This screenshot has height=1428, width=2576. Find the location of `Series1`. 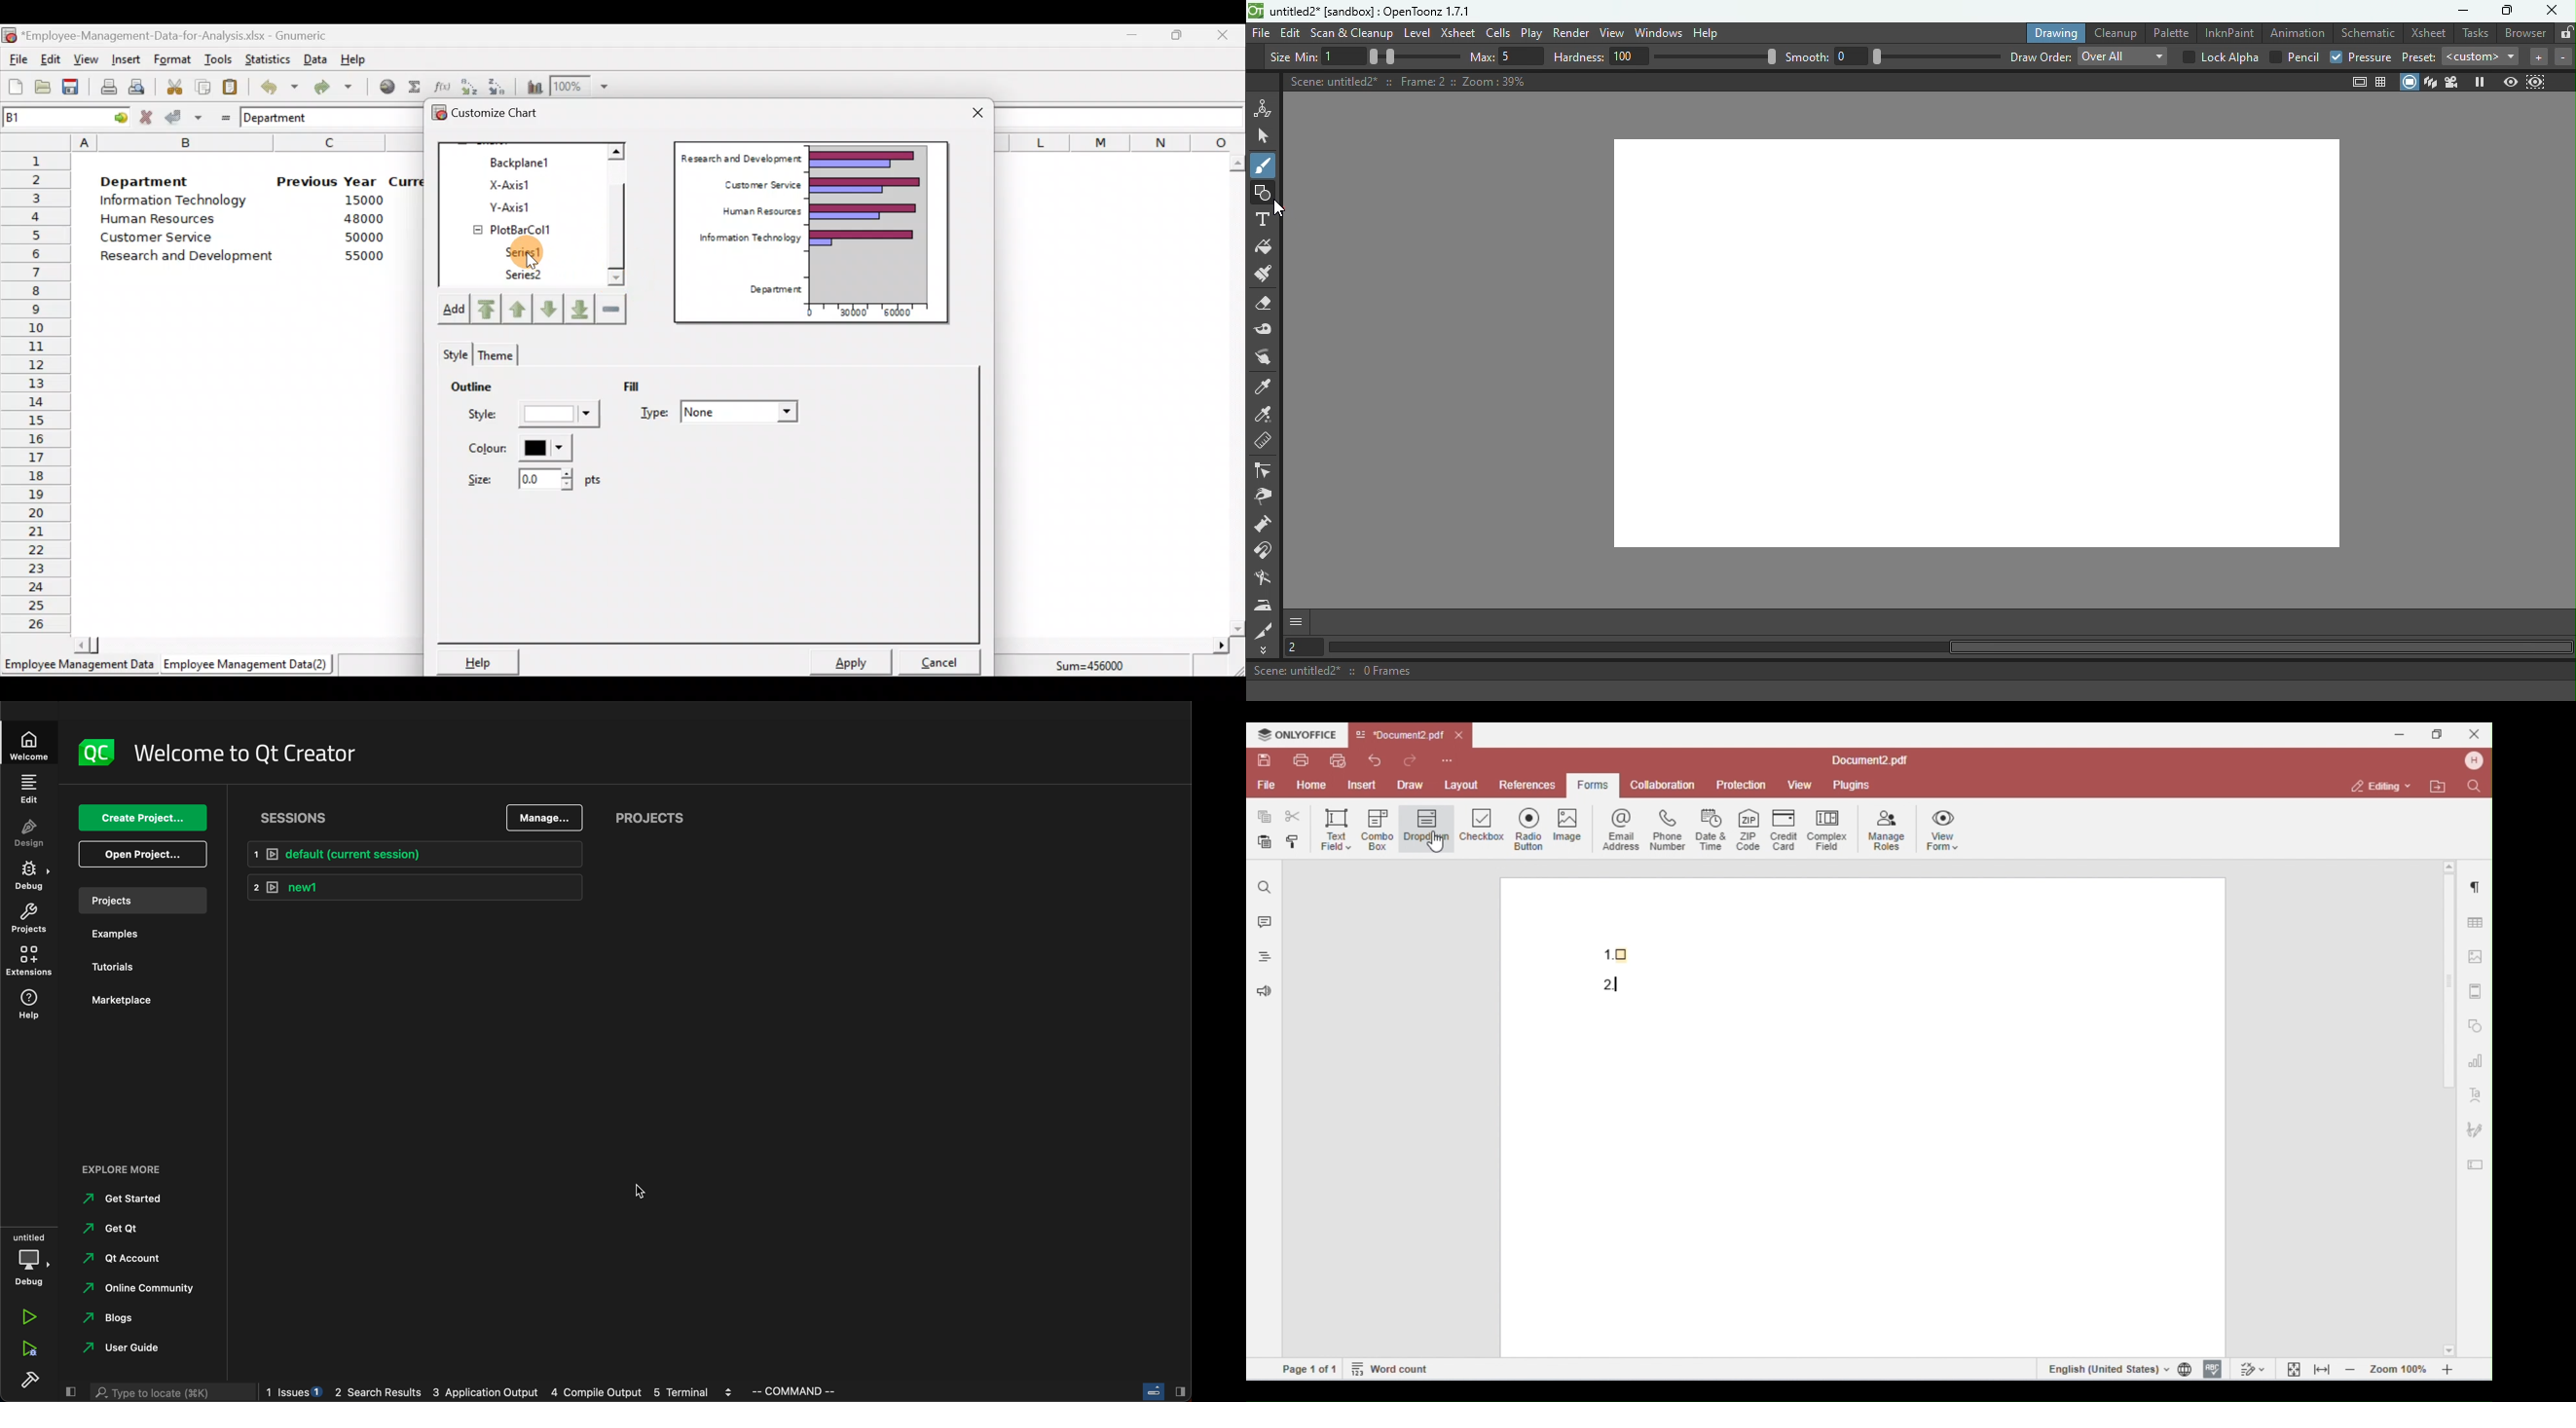

Series1 is located at coordinates (530, 250).